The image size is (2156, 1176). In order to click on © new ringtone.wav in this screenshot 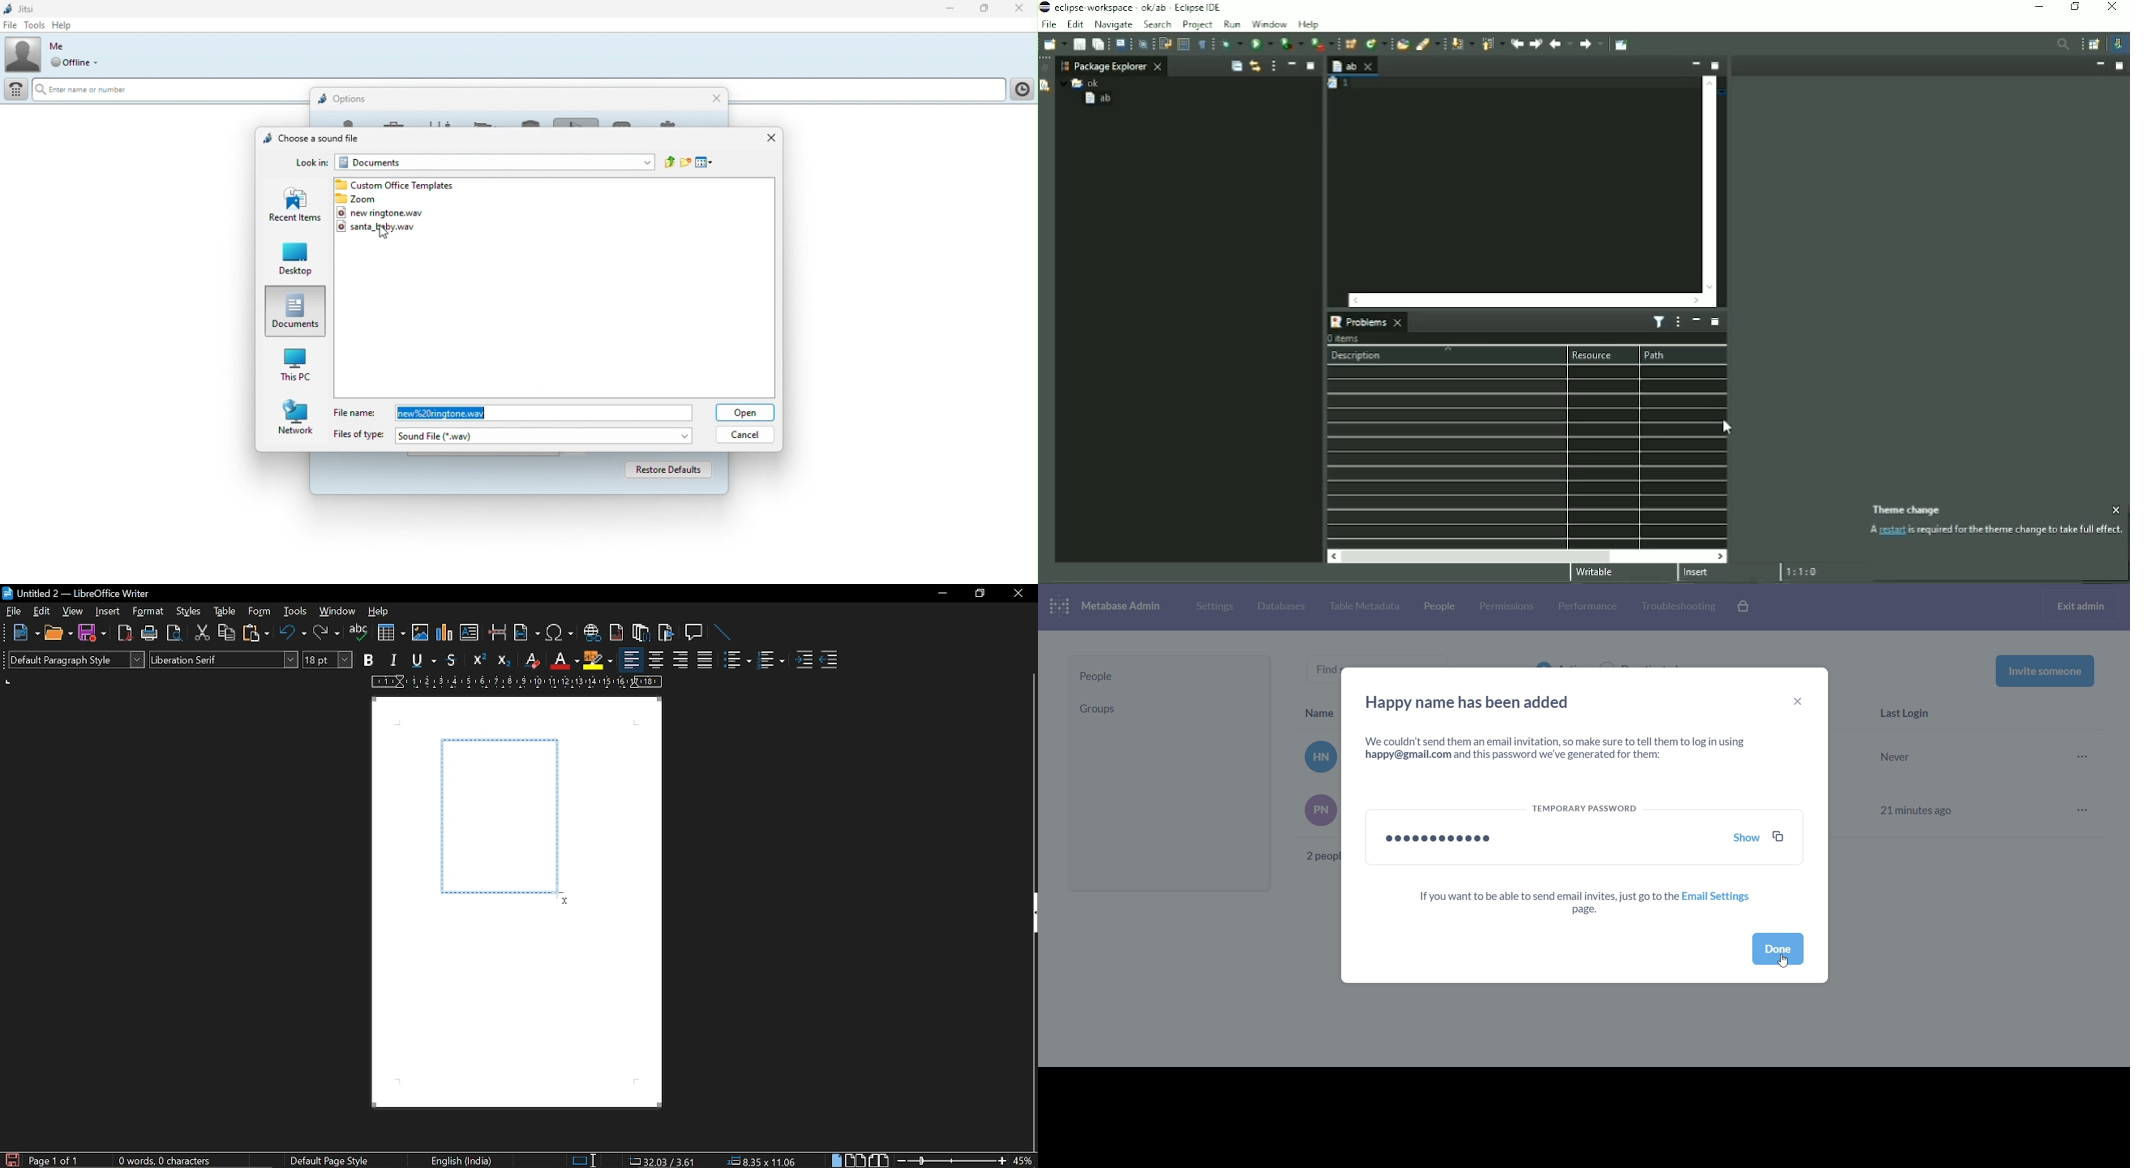, I will do `click(385, 212)`.